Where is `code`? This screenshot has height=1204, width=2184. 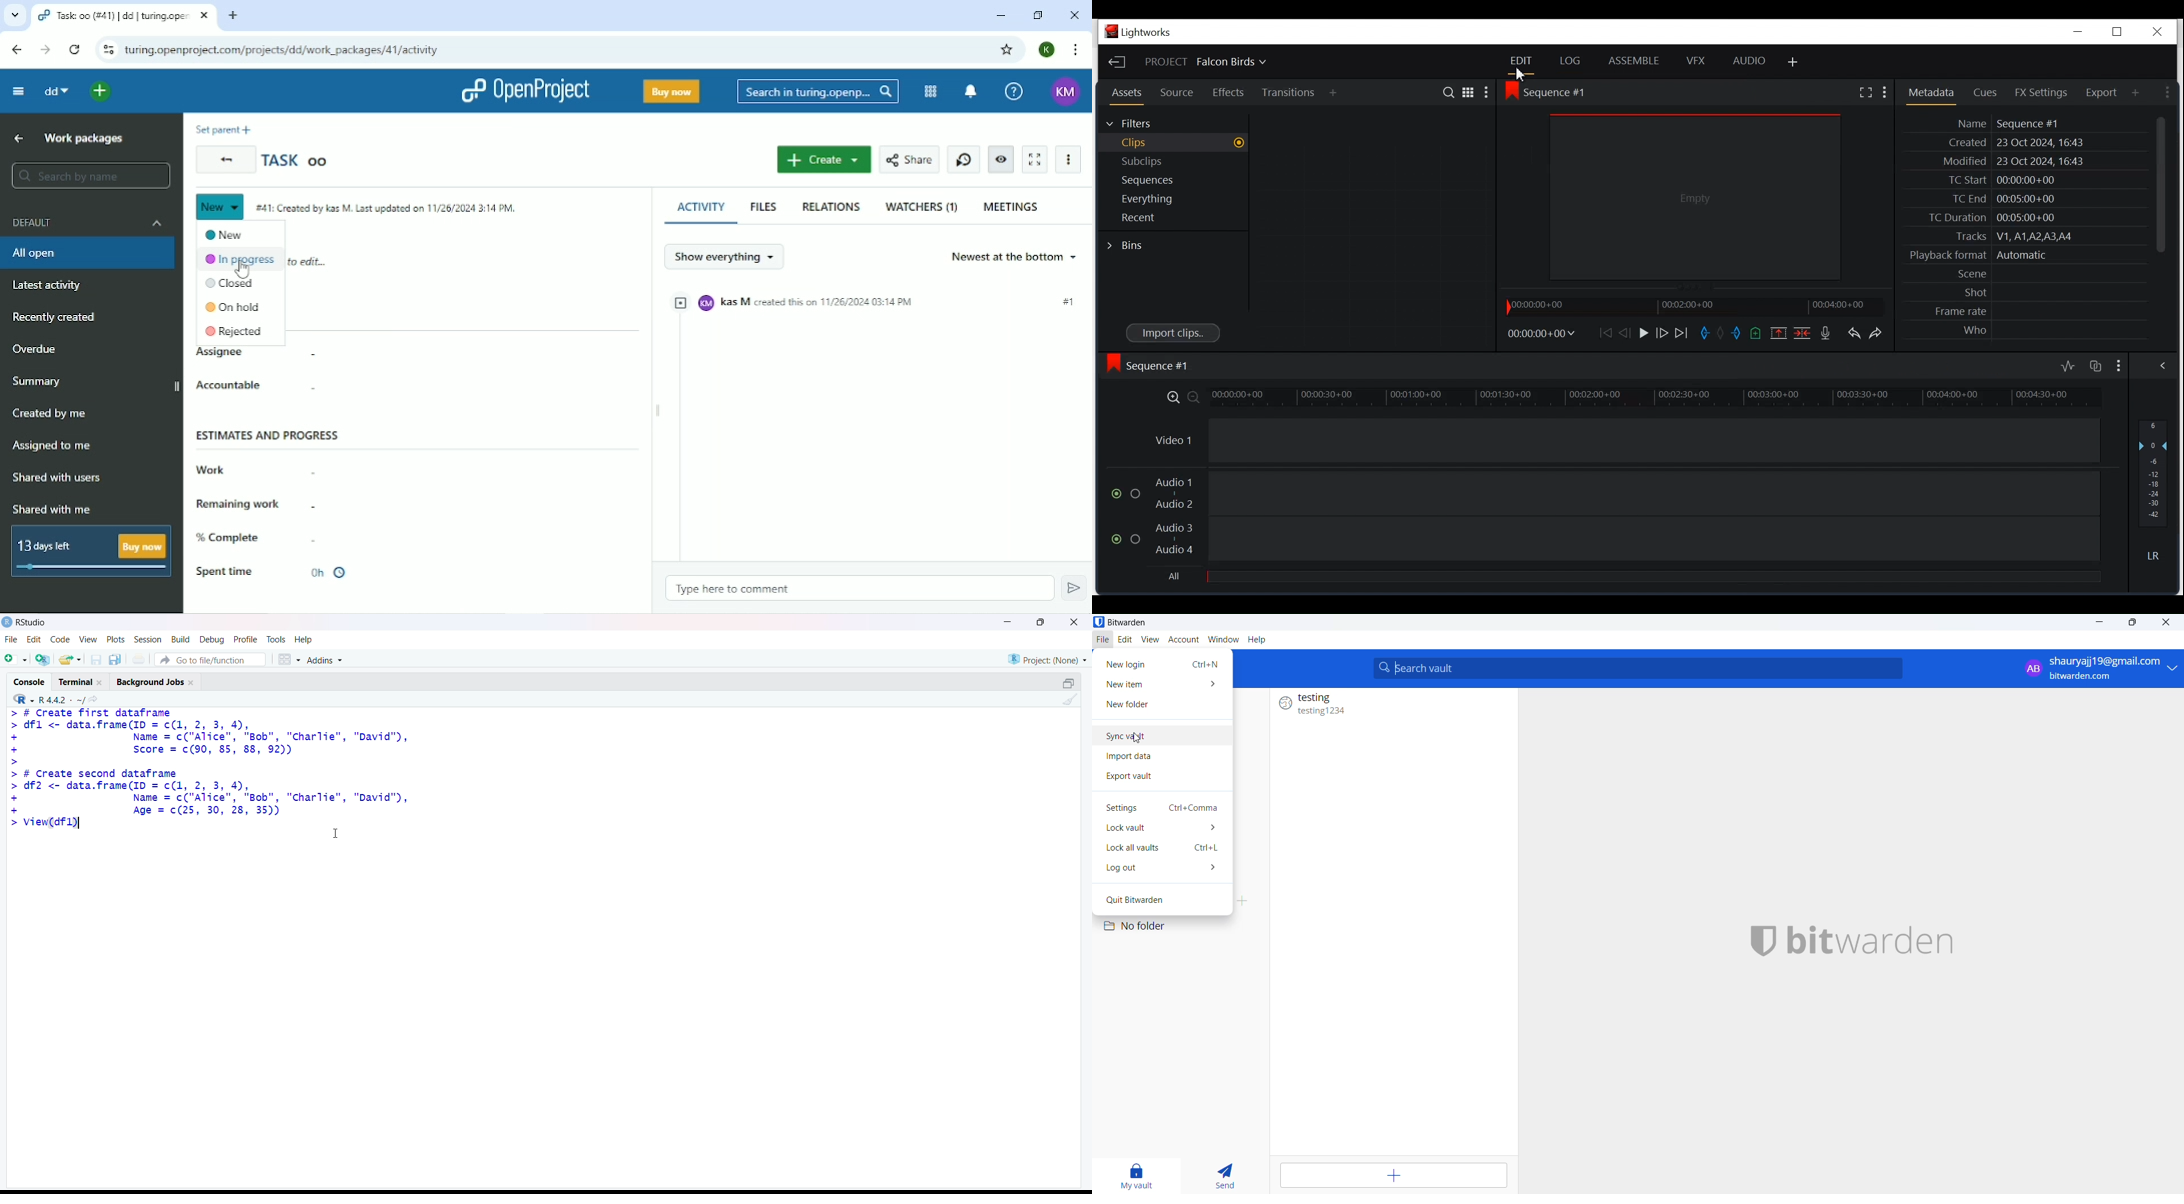 code is located at coordinates (61, 639).